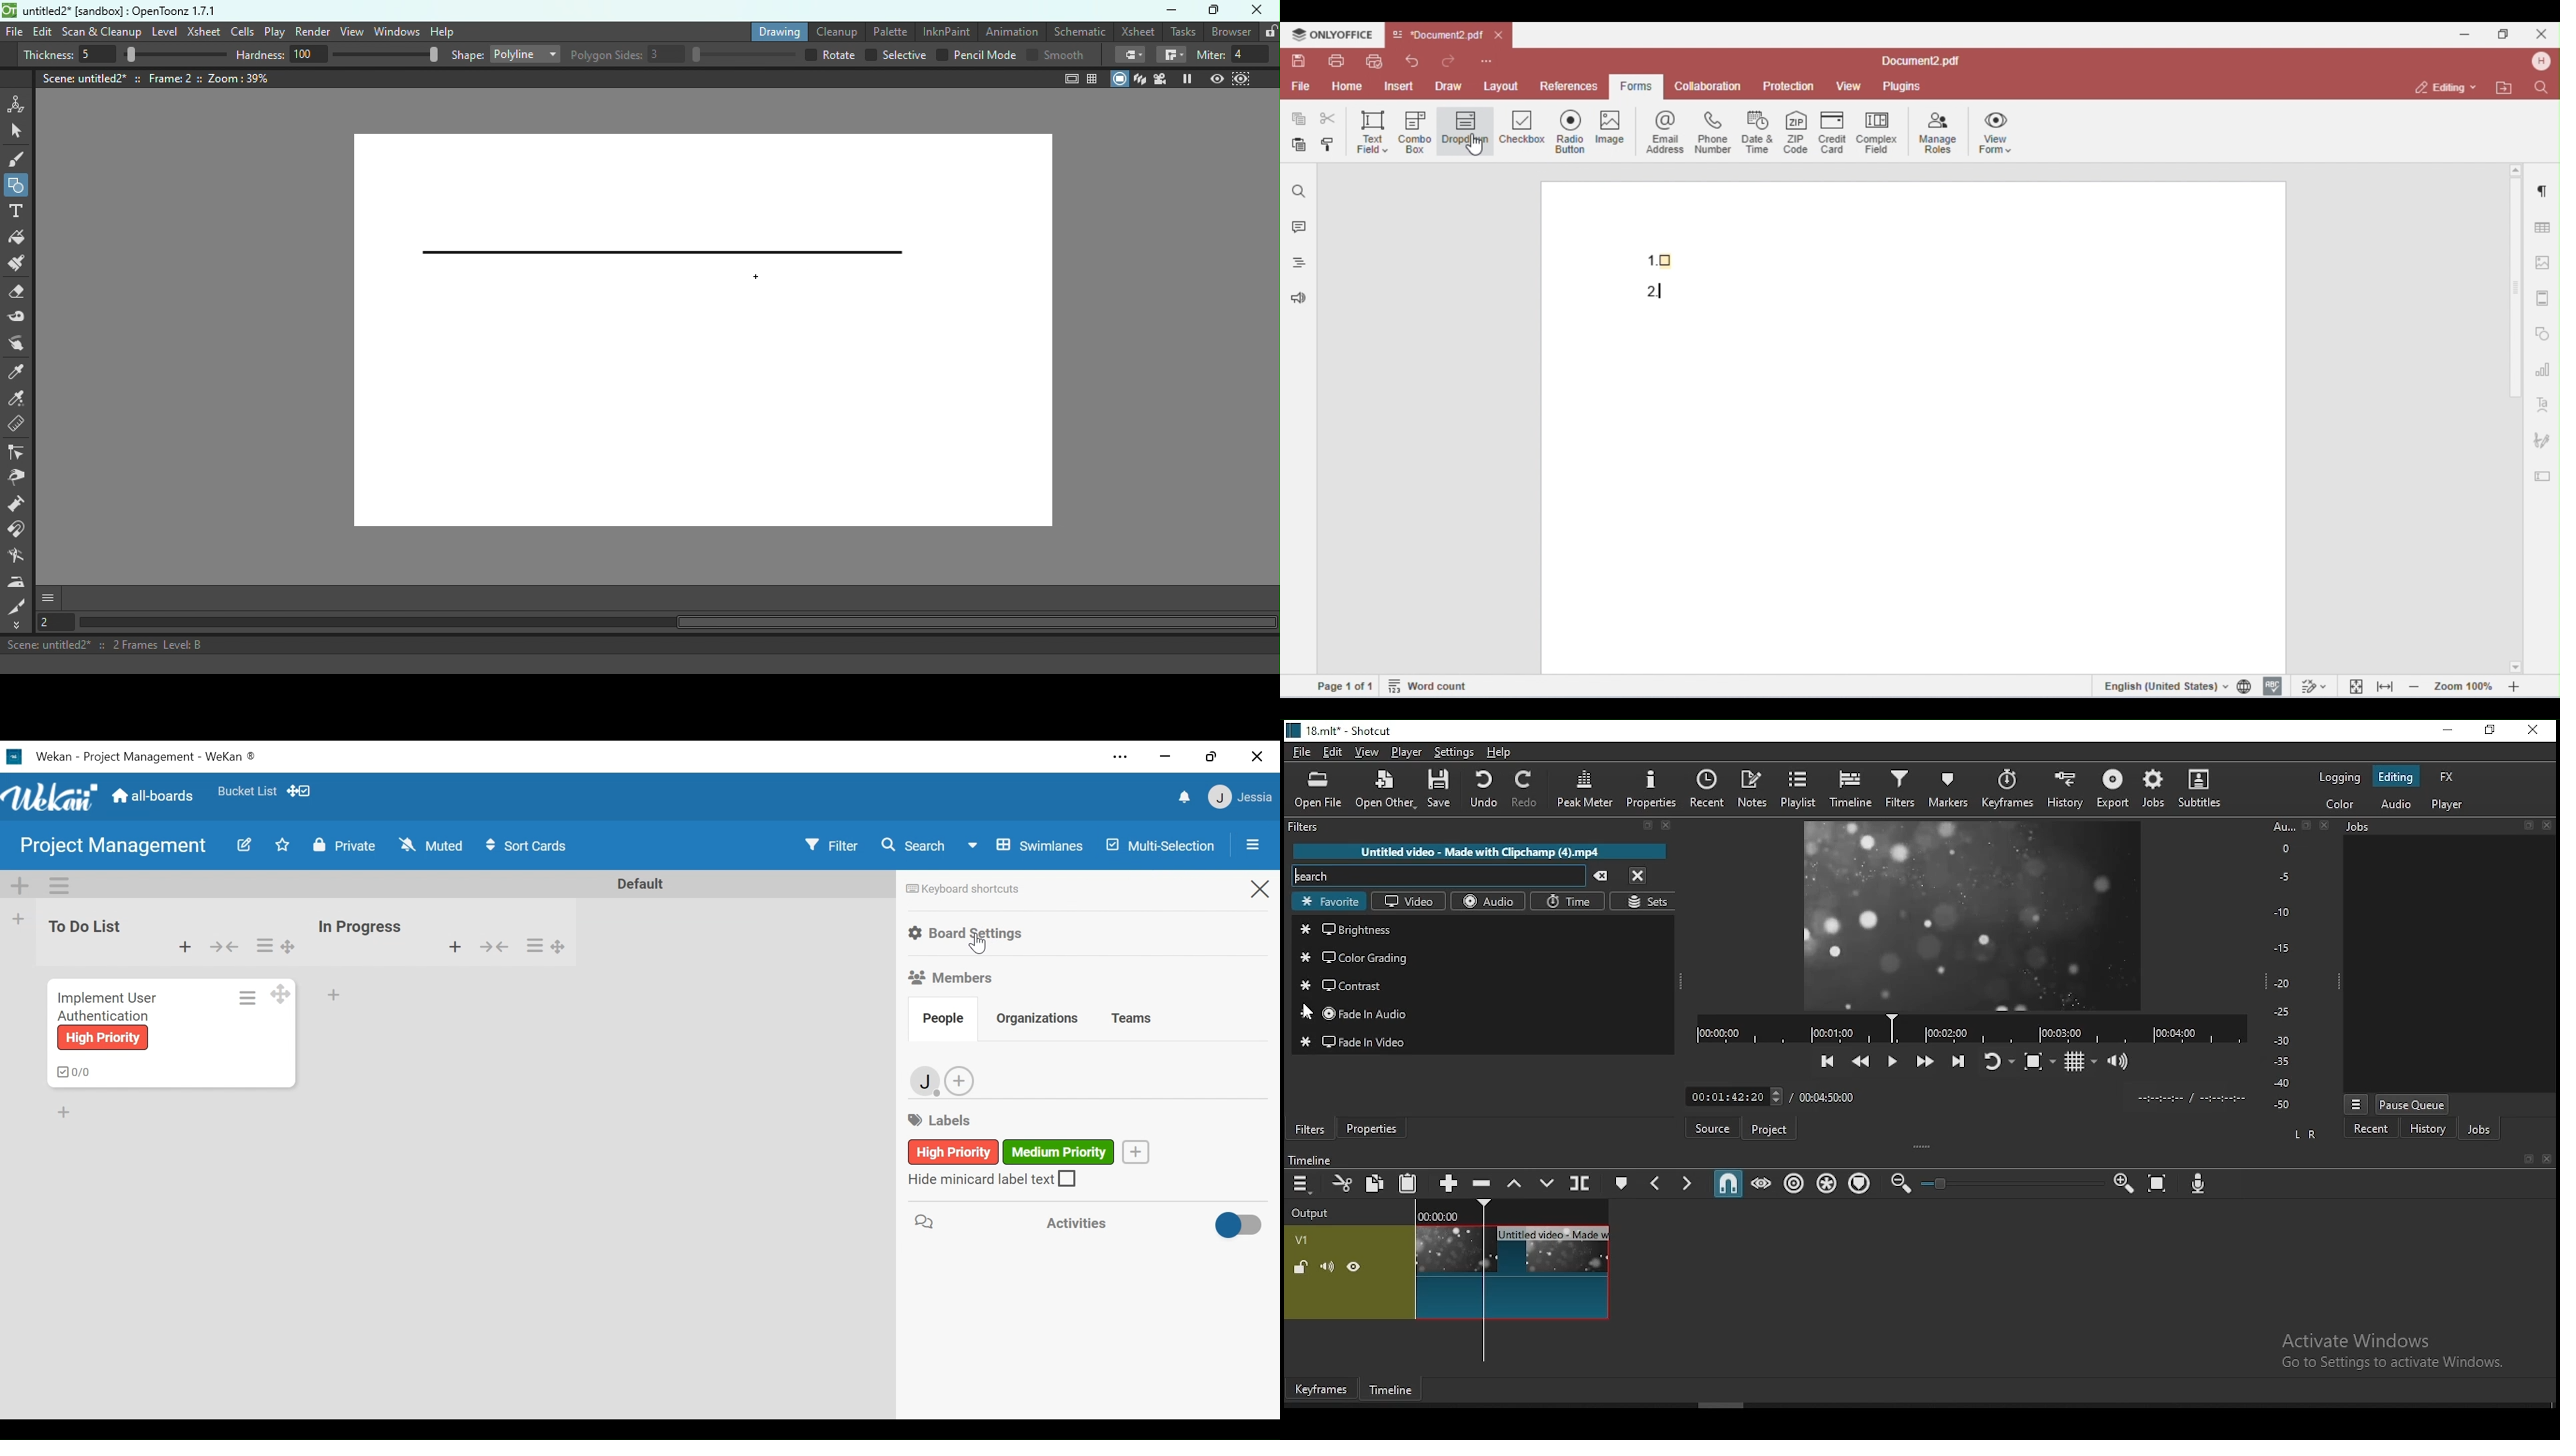 The image size is (2576, 1456). Describe the element at coordinates (1439, 788) in the screenshot. I see `save` at that location.